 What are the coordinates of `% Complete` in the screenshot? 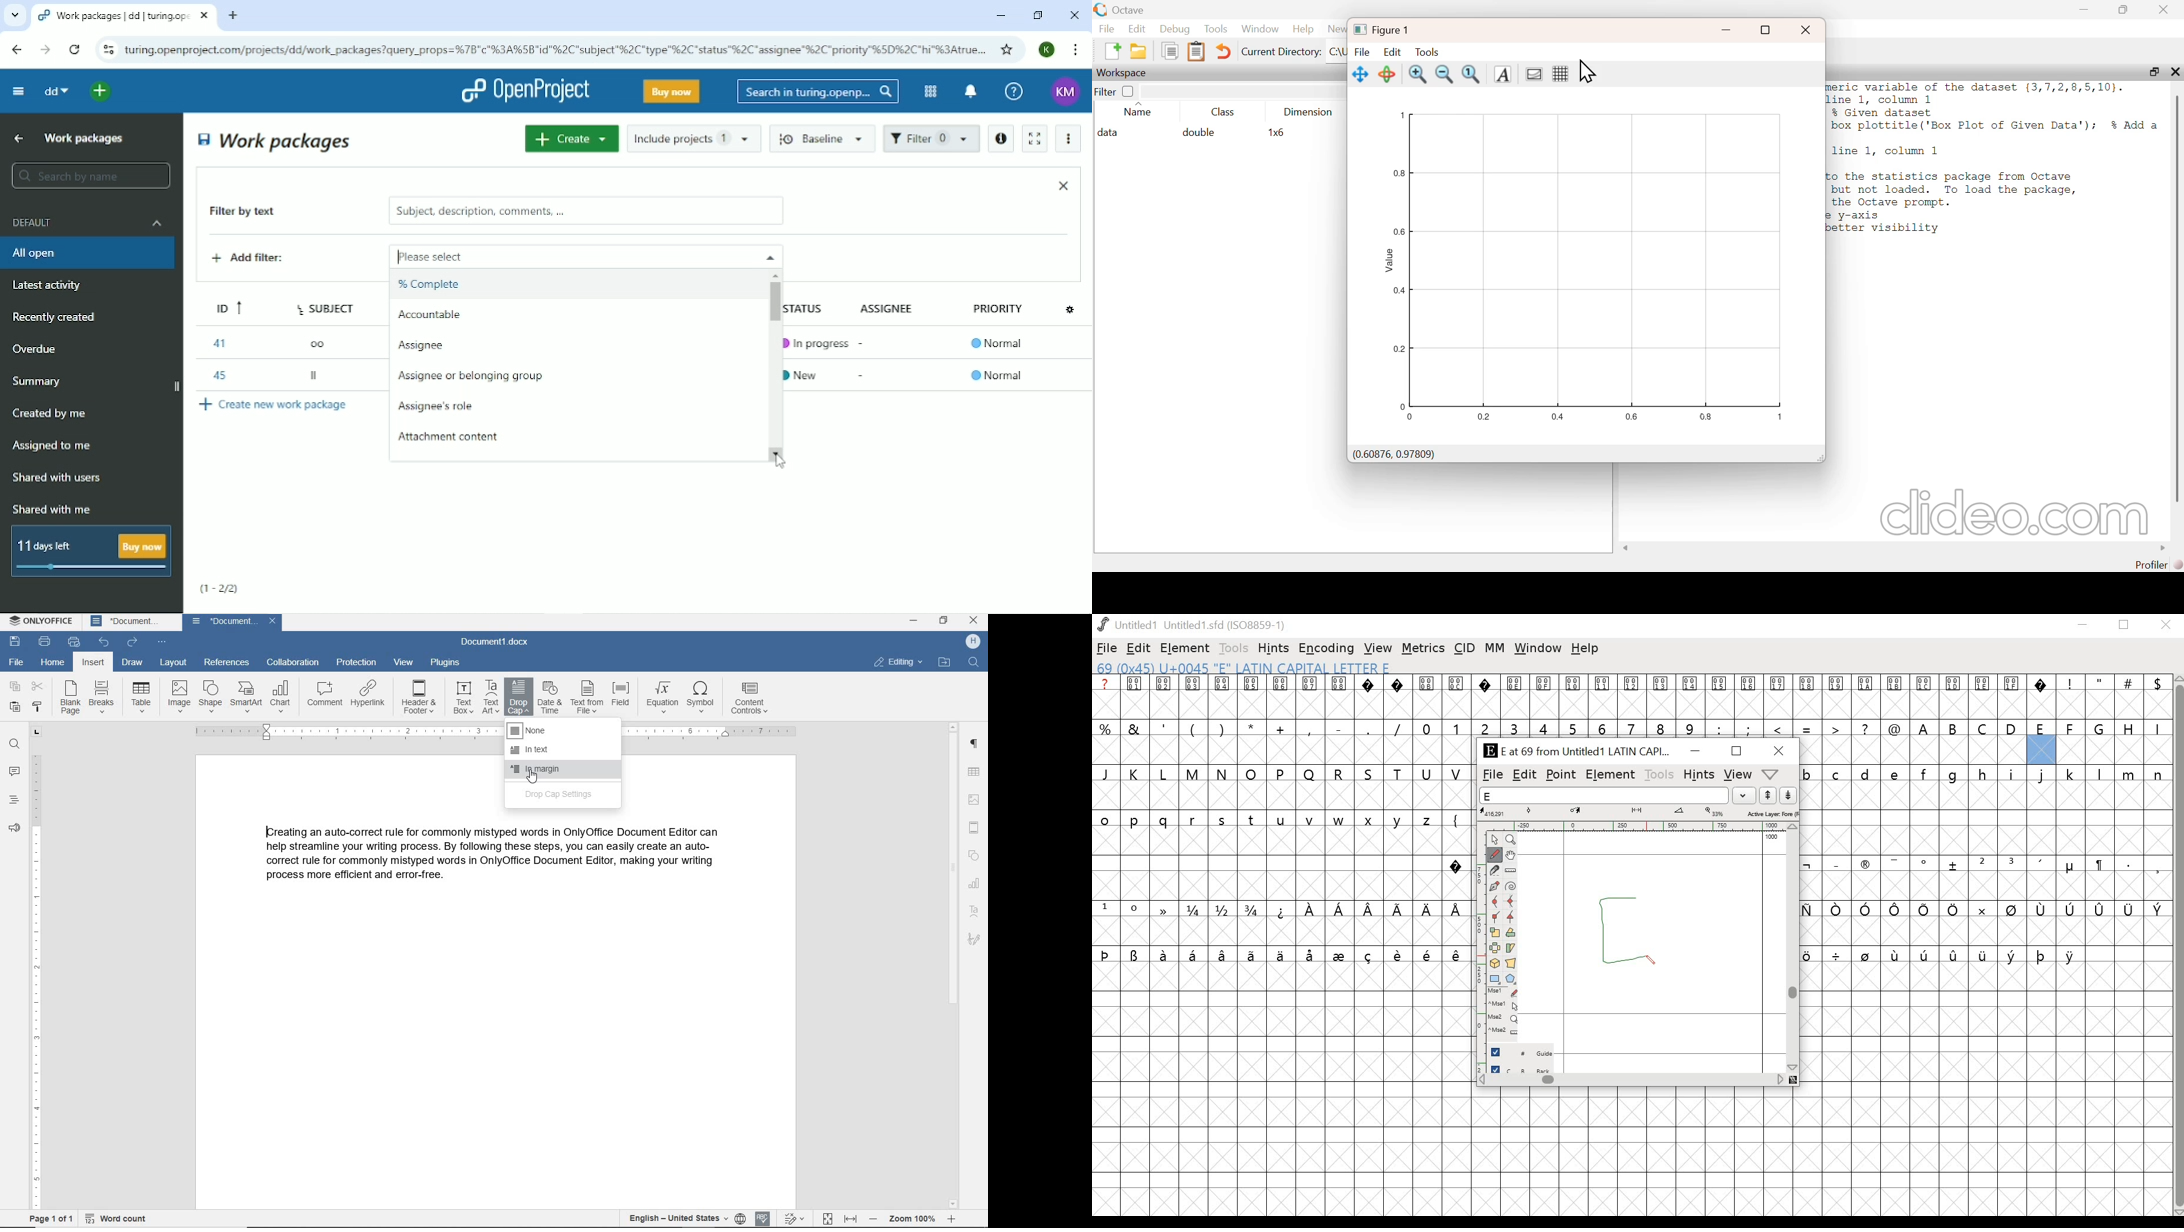 It's located at (434, 285).